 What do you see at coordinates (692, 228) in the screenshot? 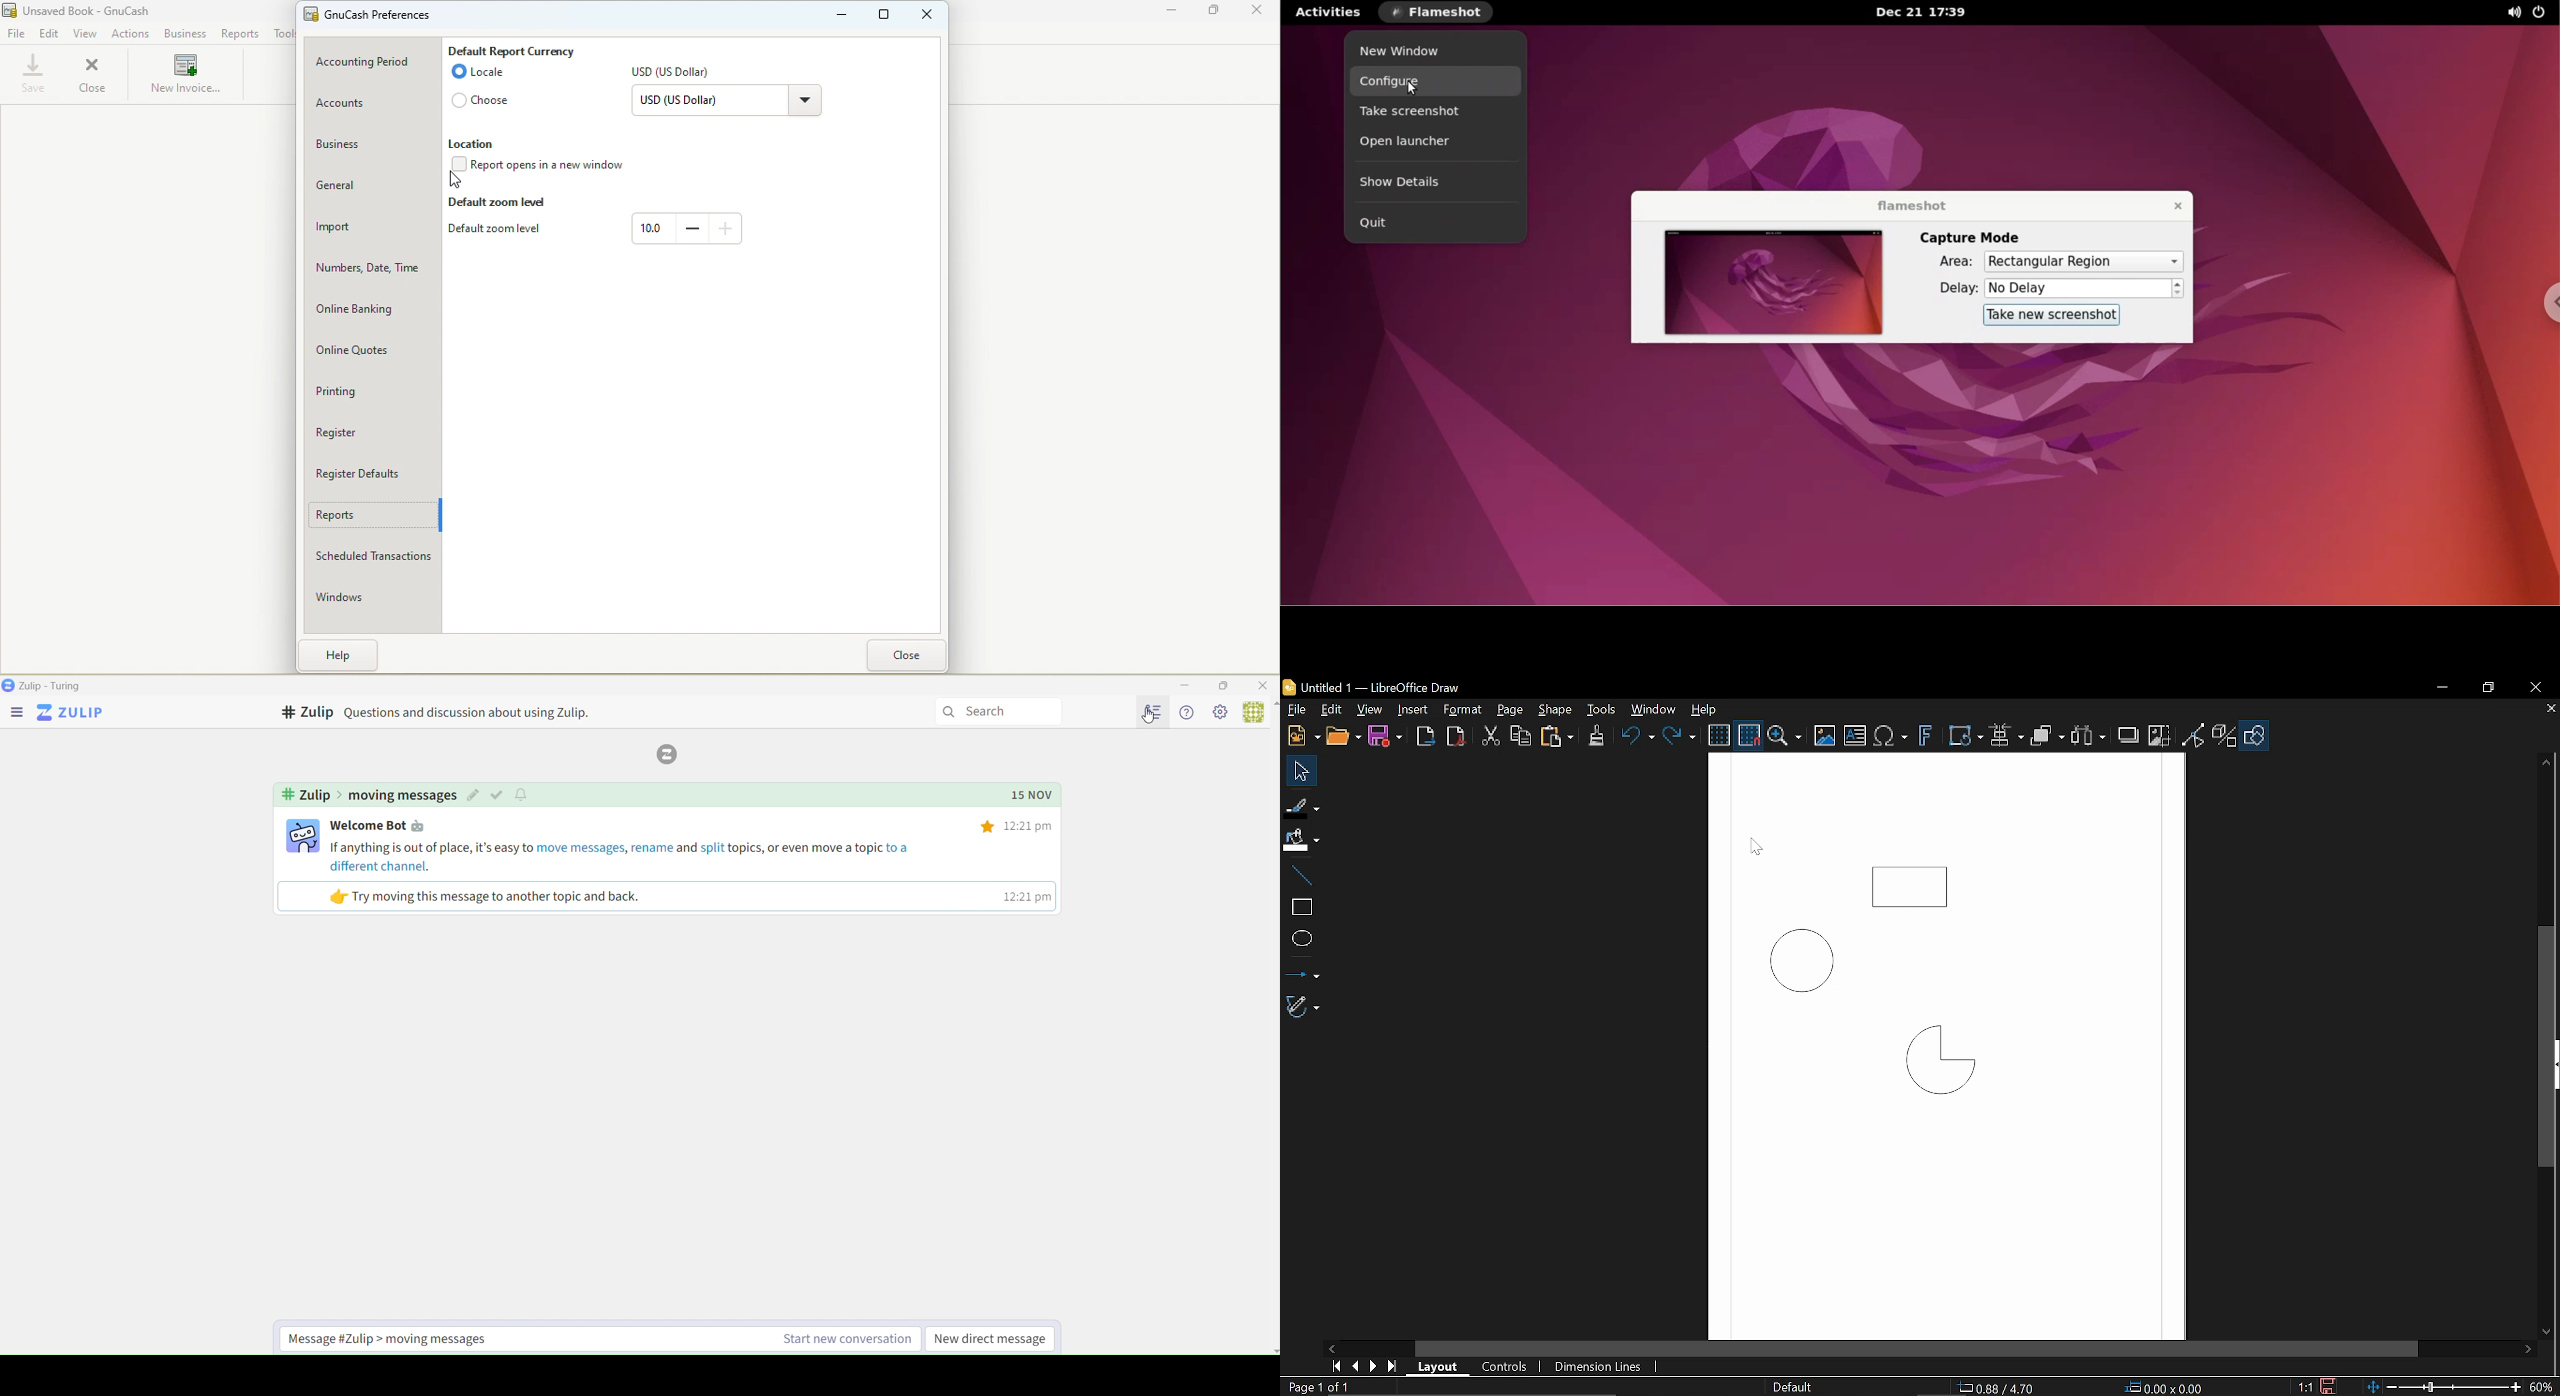
I see `Decrease` at bounding box center [692, 228].